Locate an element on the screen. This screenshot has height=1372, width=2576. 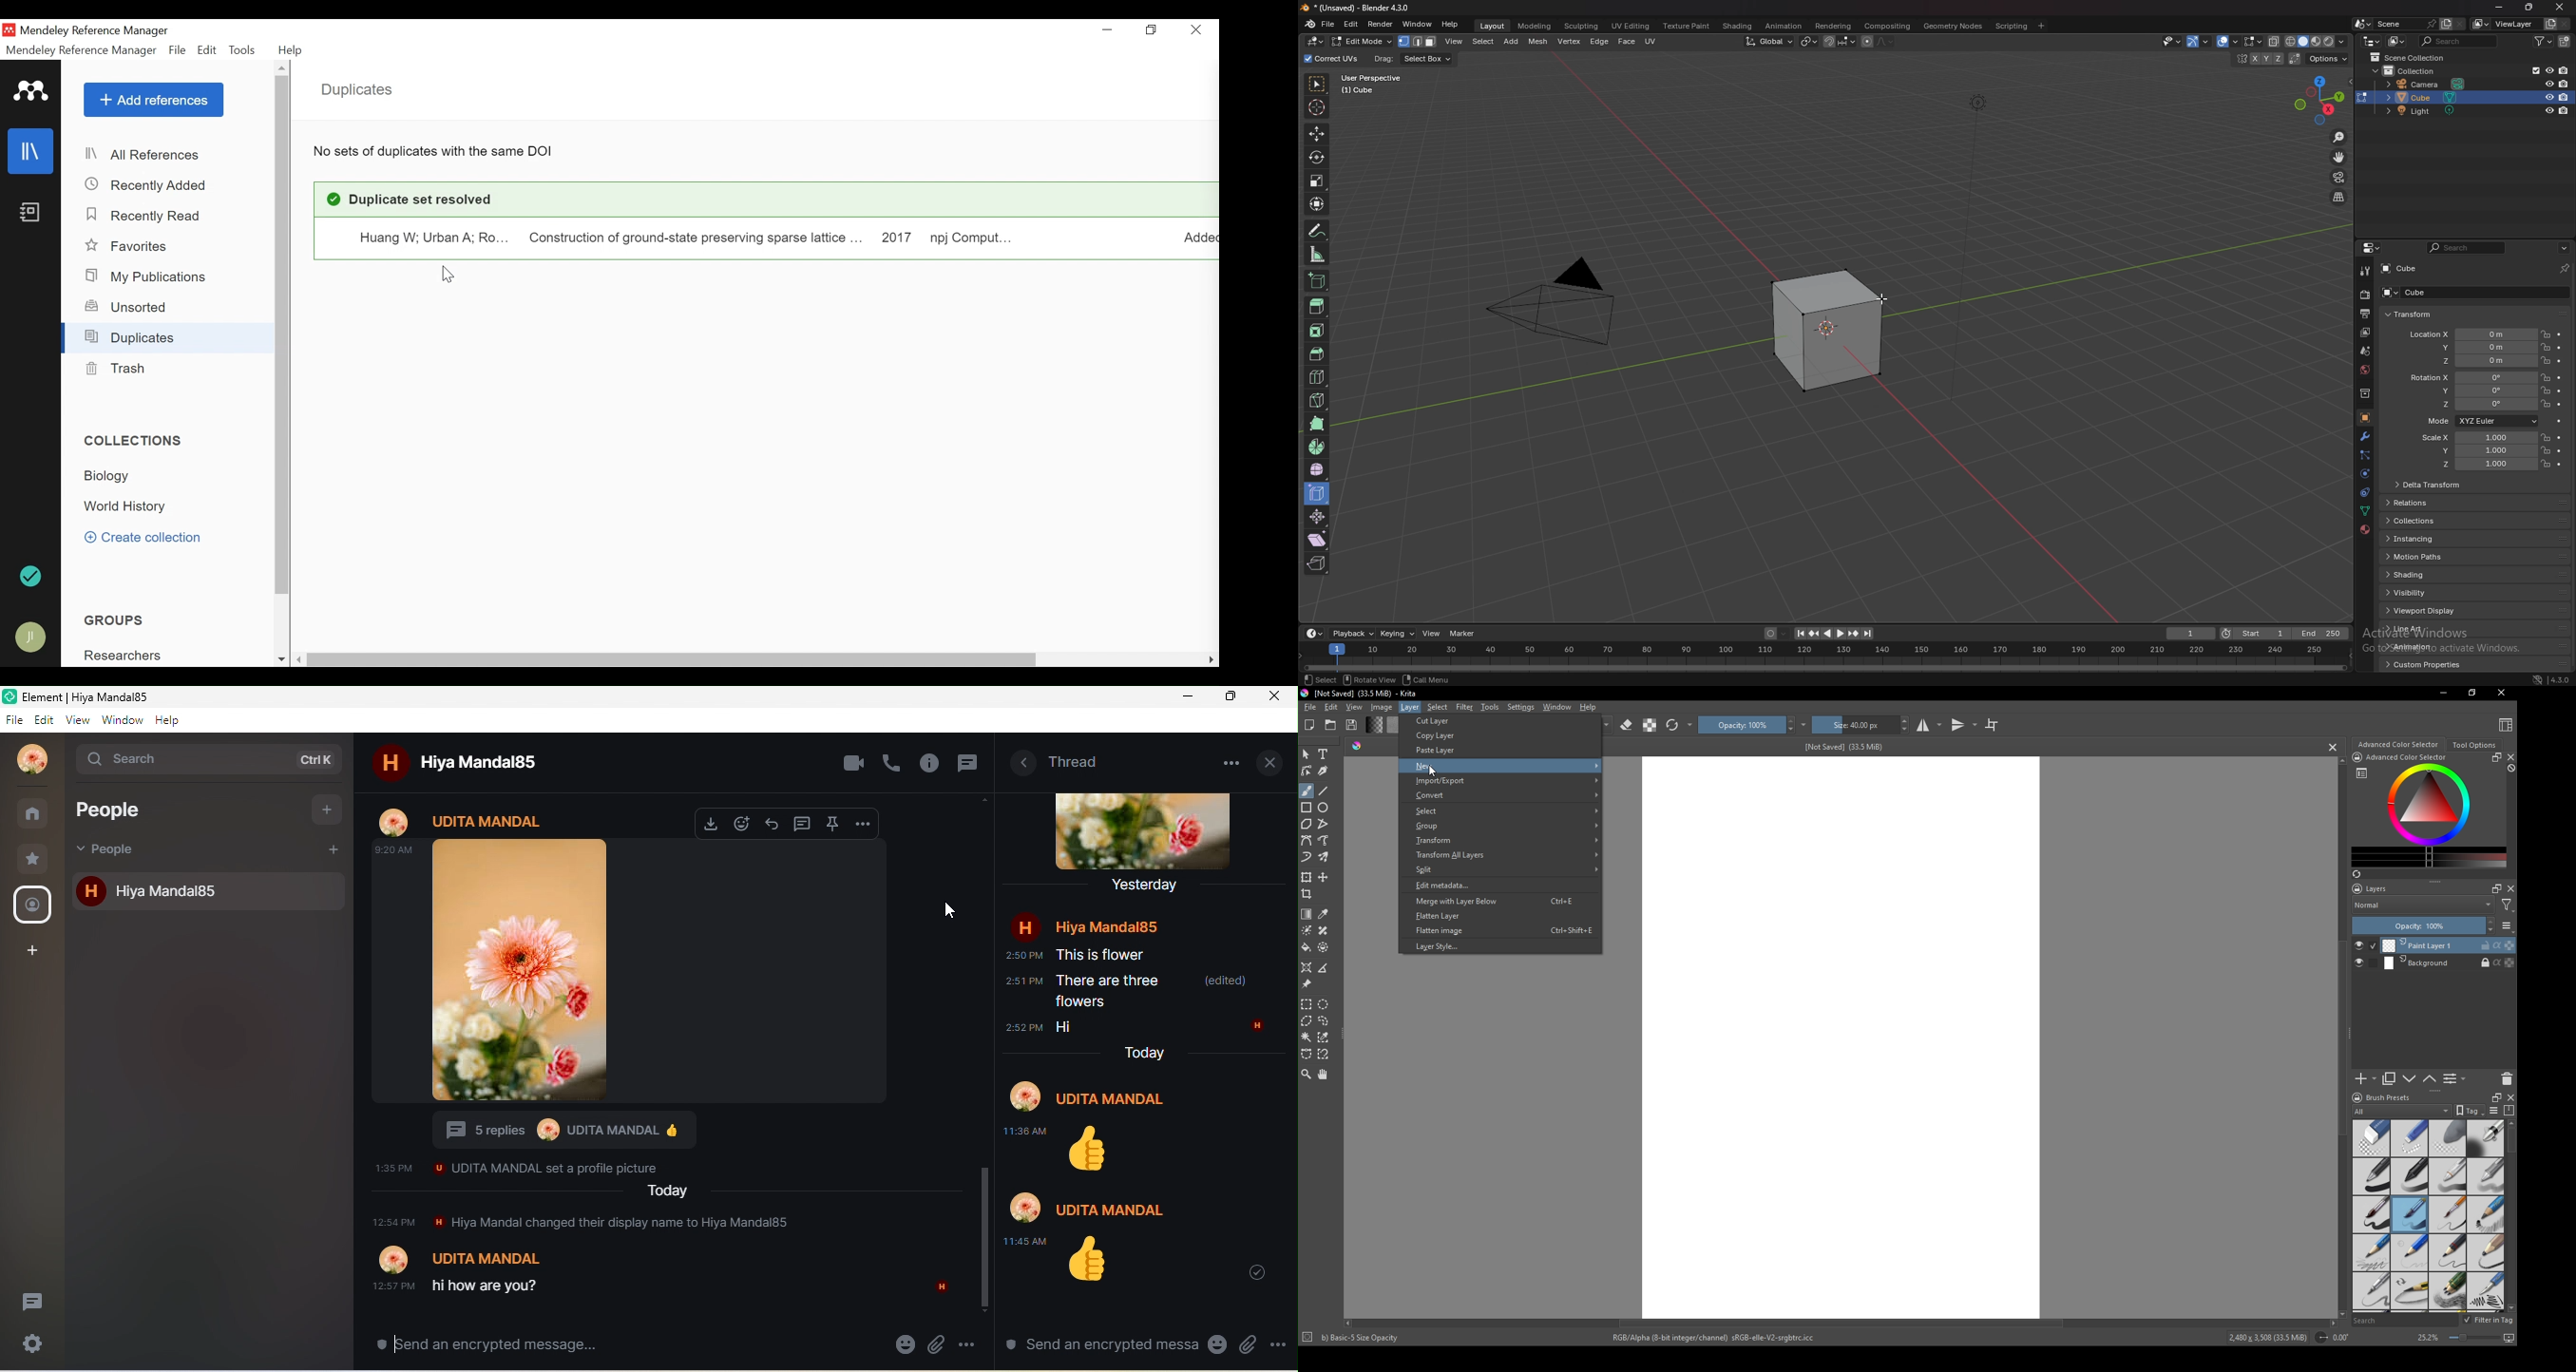
profile photo is located at coordinates (523, 971).